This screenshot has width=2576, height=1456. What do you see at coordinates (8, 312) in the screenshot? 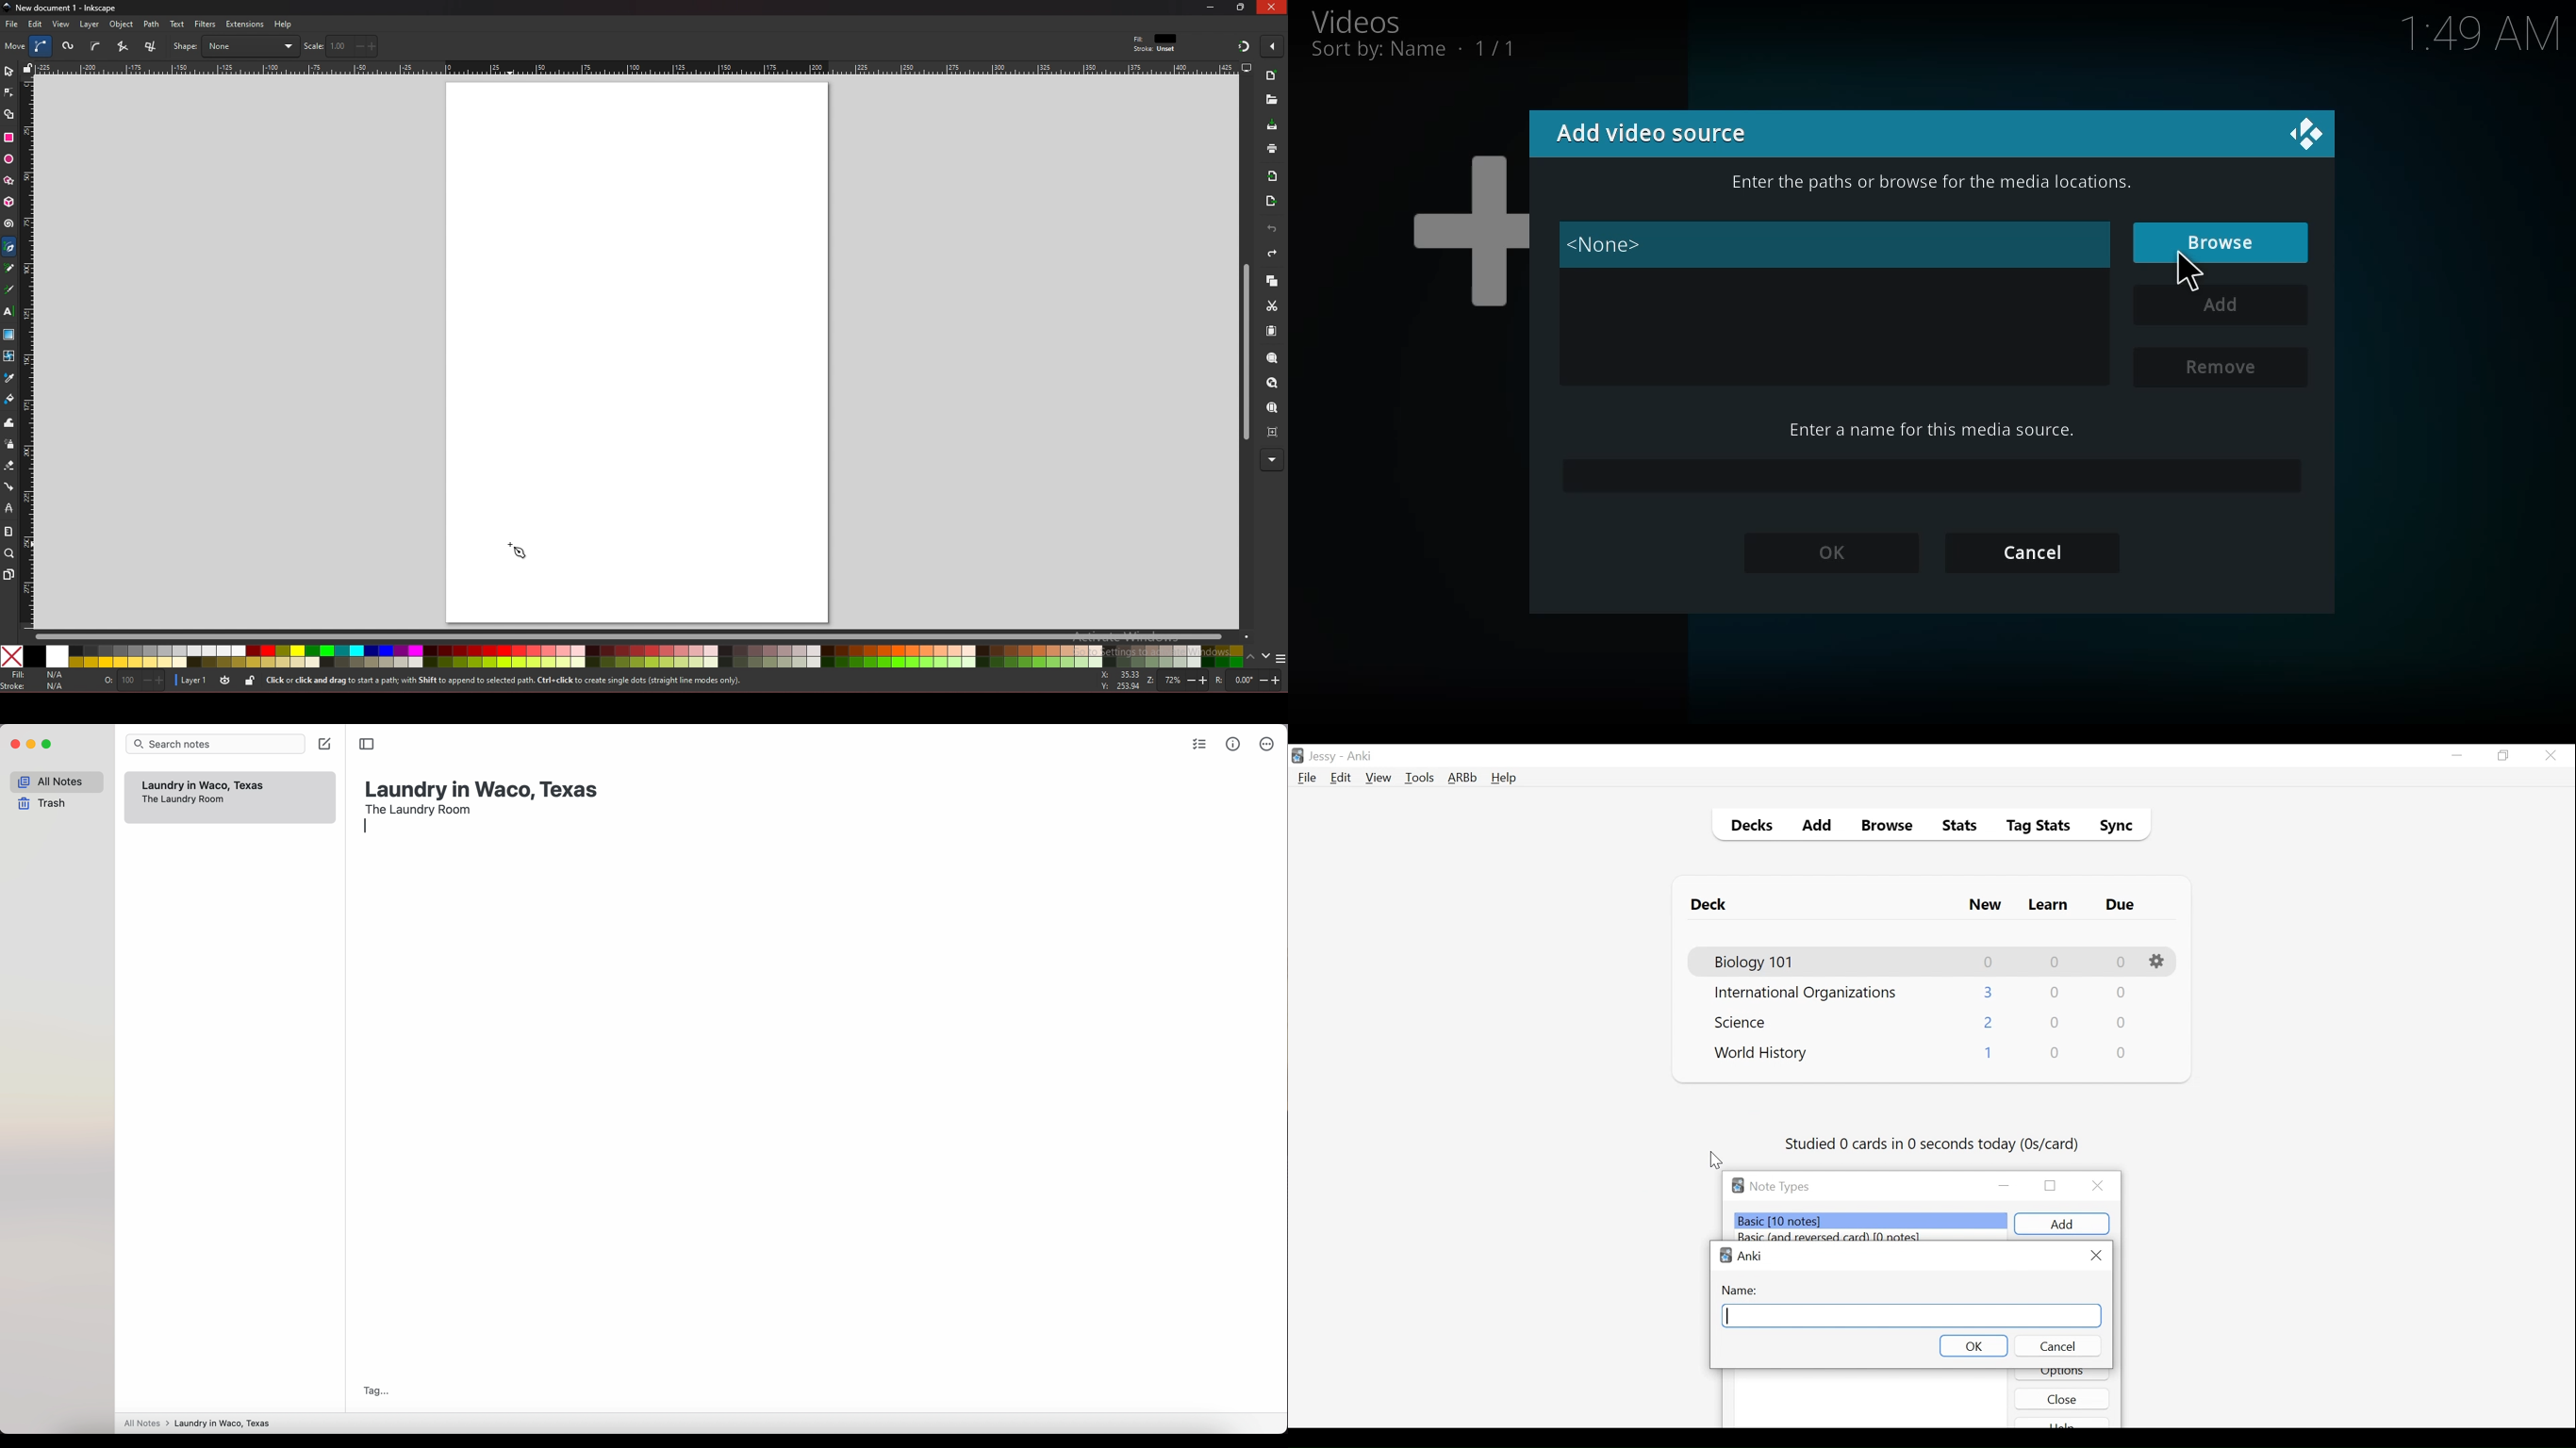
I see `text` at bounding box center [8, 312].